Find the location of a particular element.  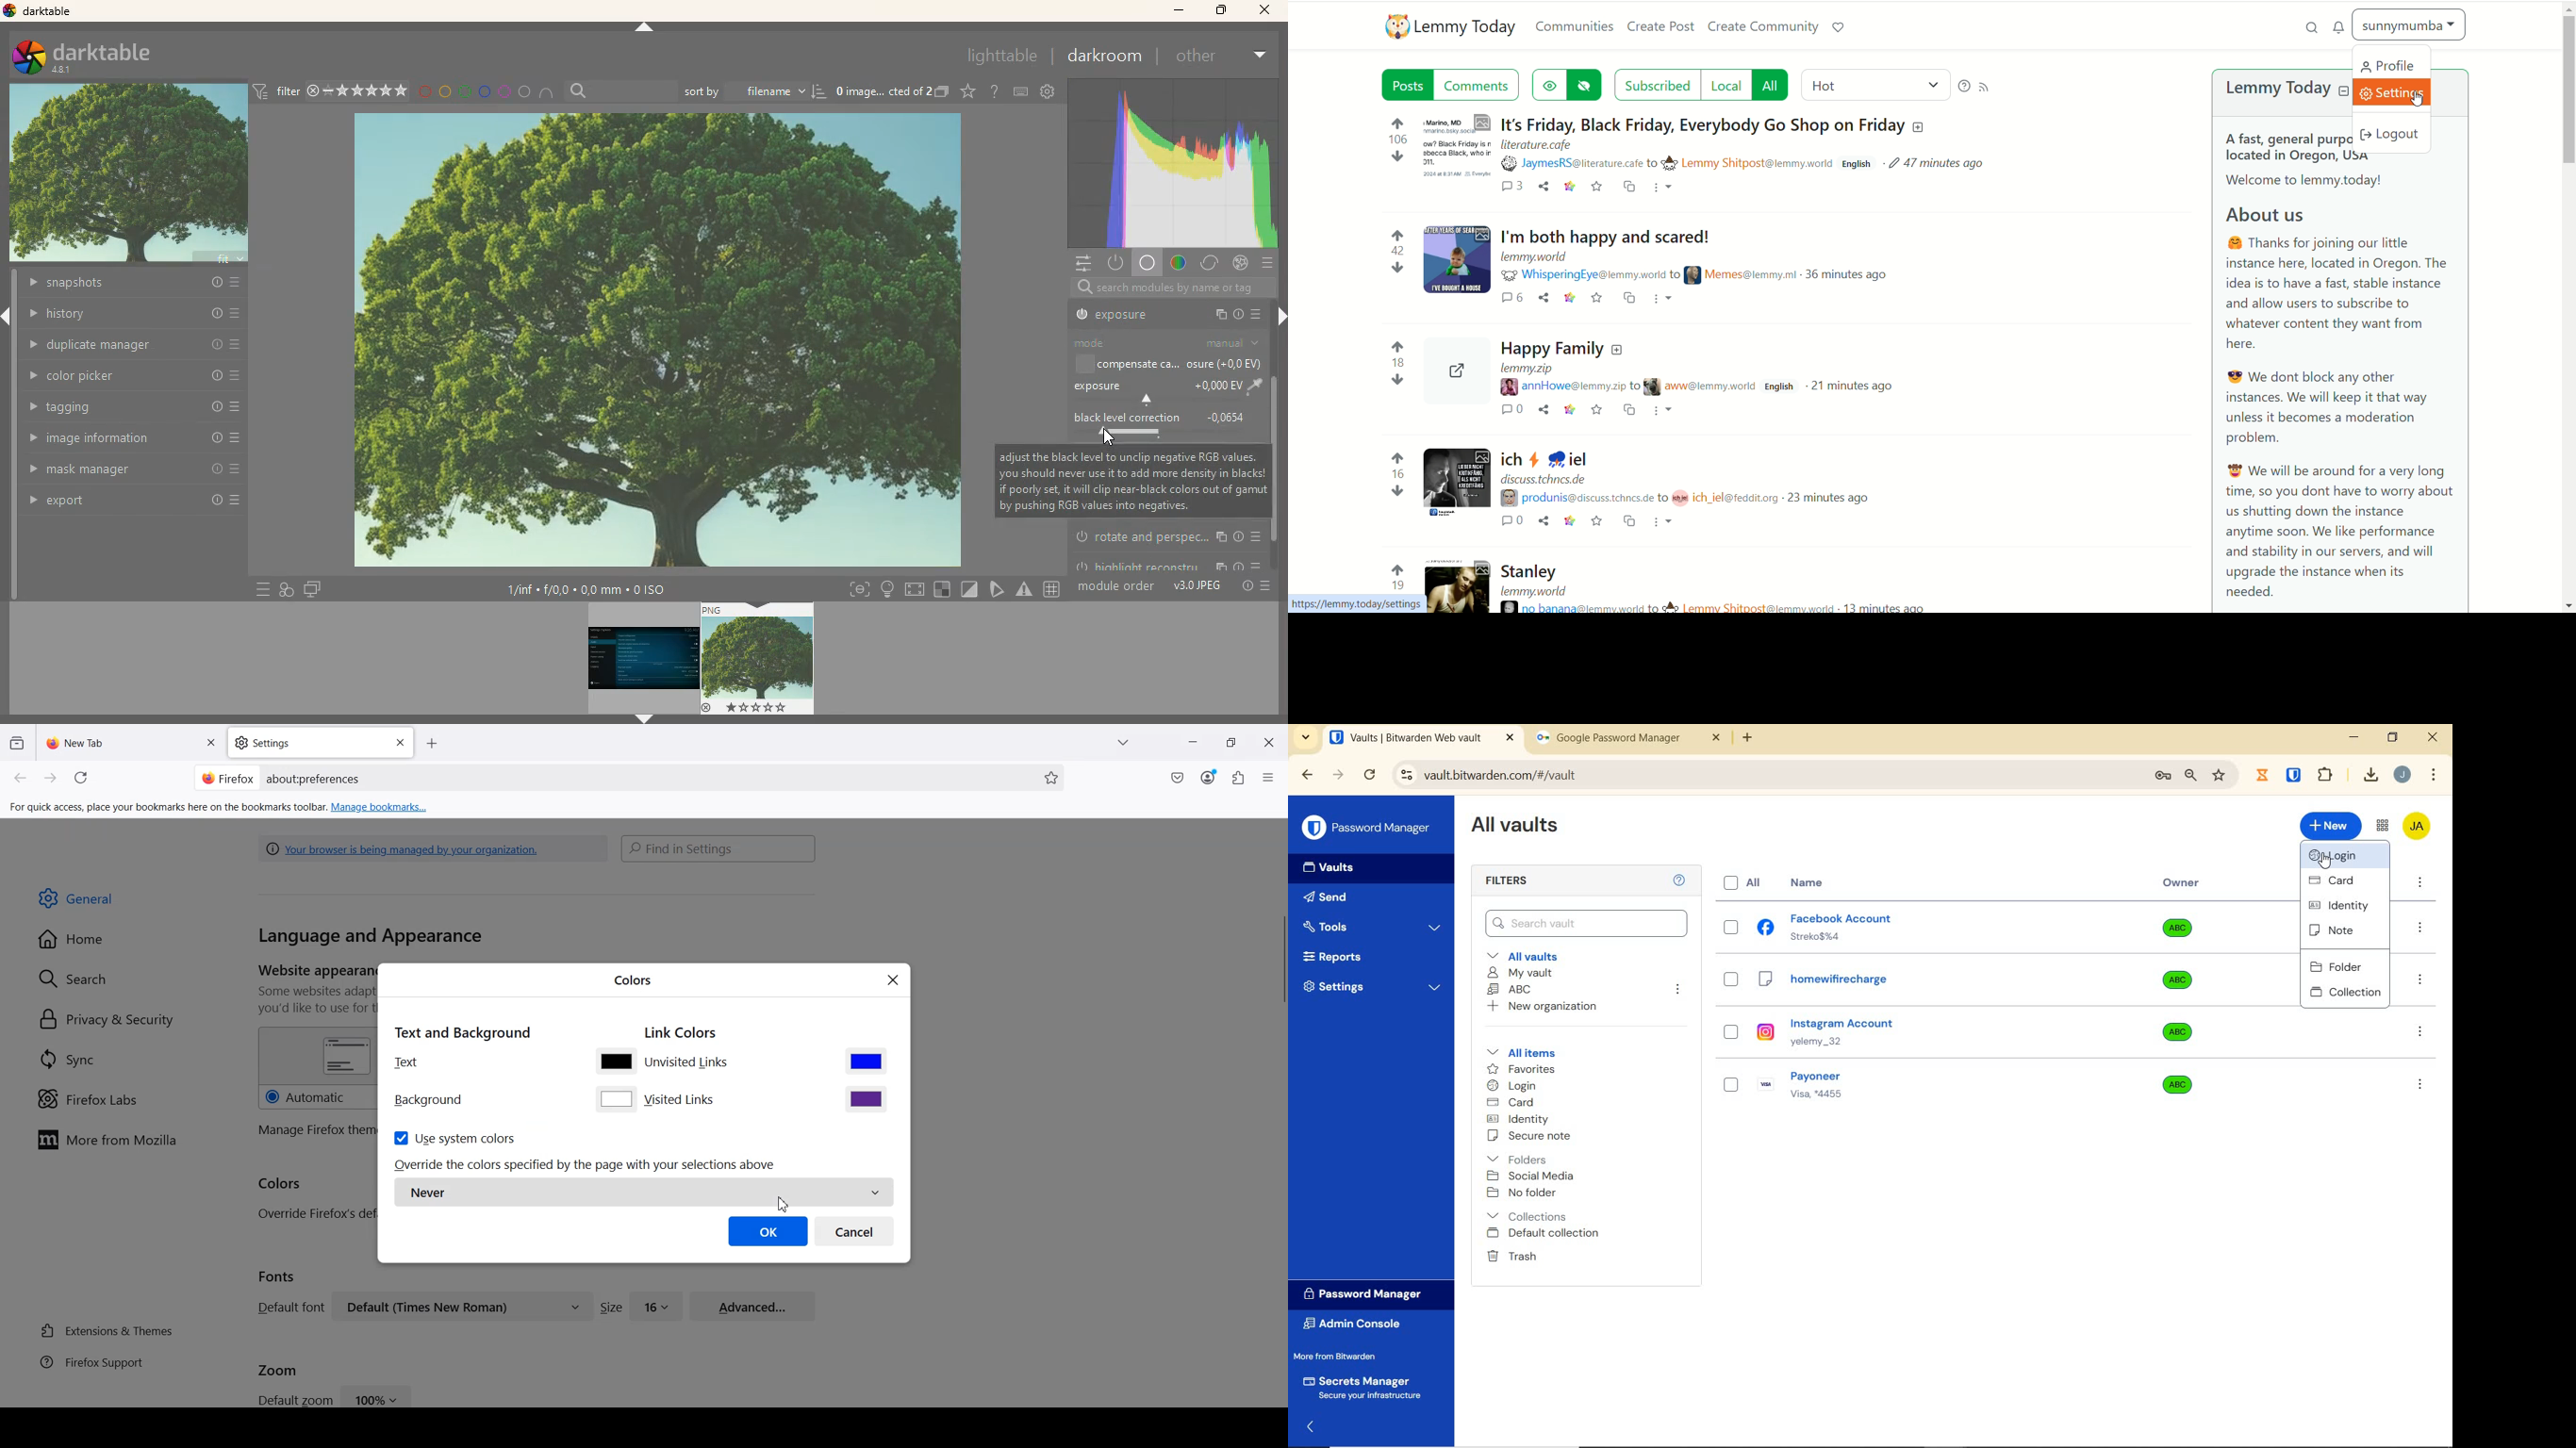

collection is located at coordinates (2345, 994).